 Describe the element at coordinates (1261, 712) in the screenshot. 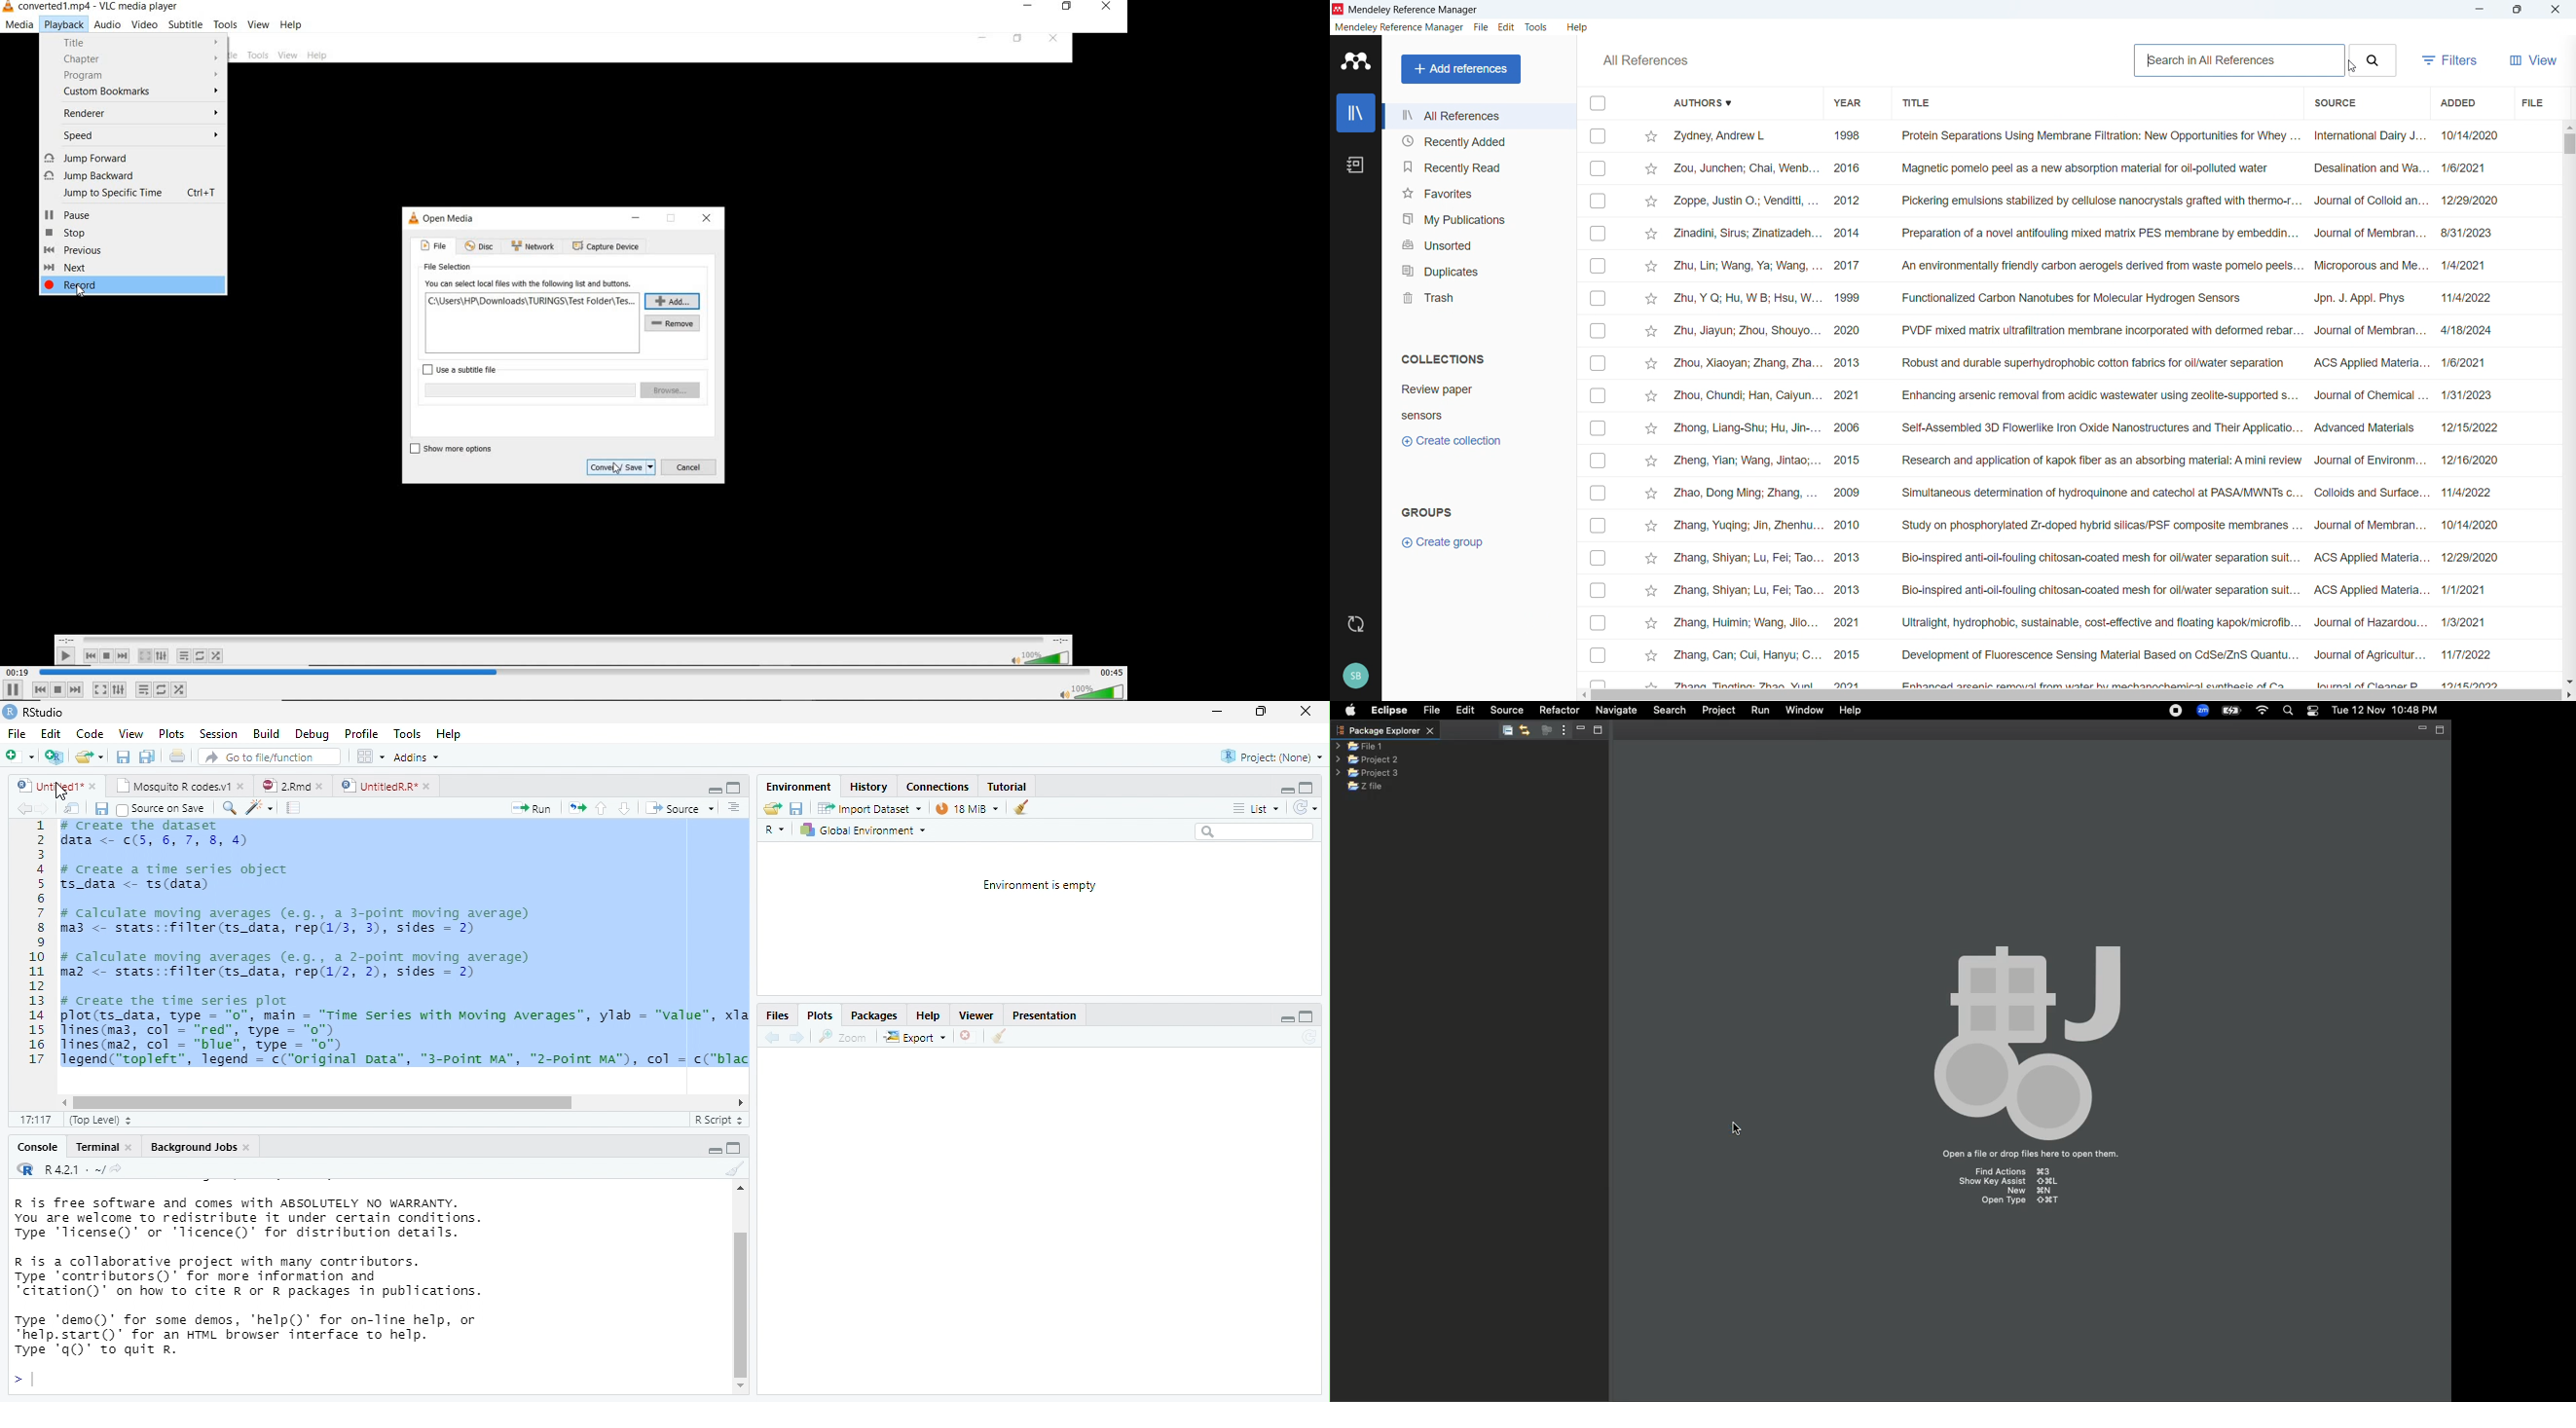

I see `maximize` at that location.